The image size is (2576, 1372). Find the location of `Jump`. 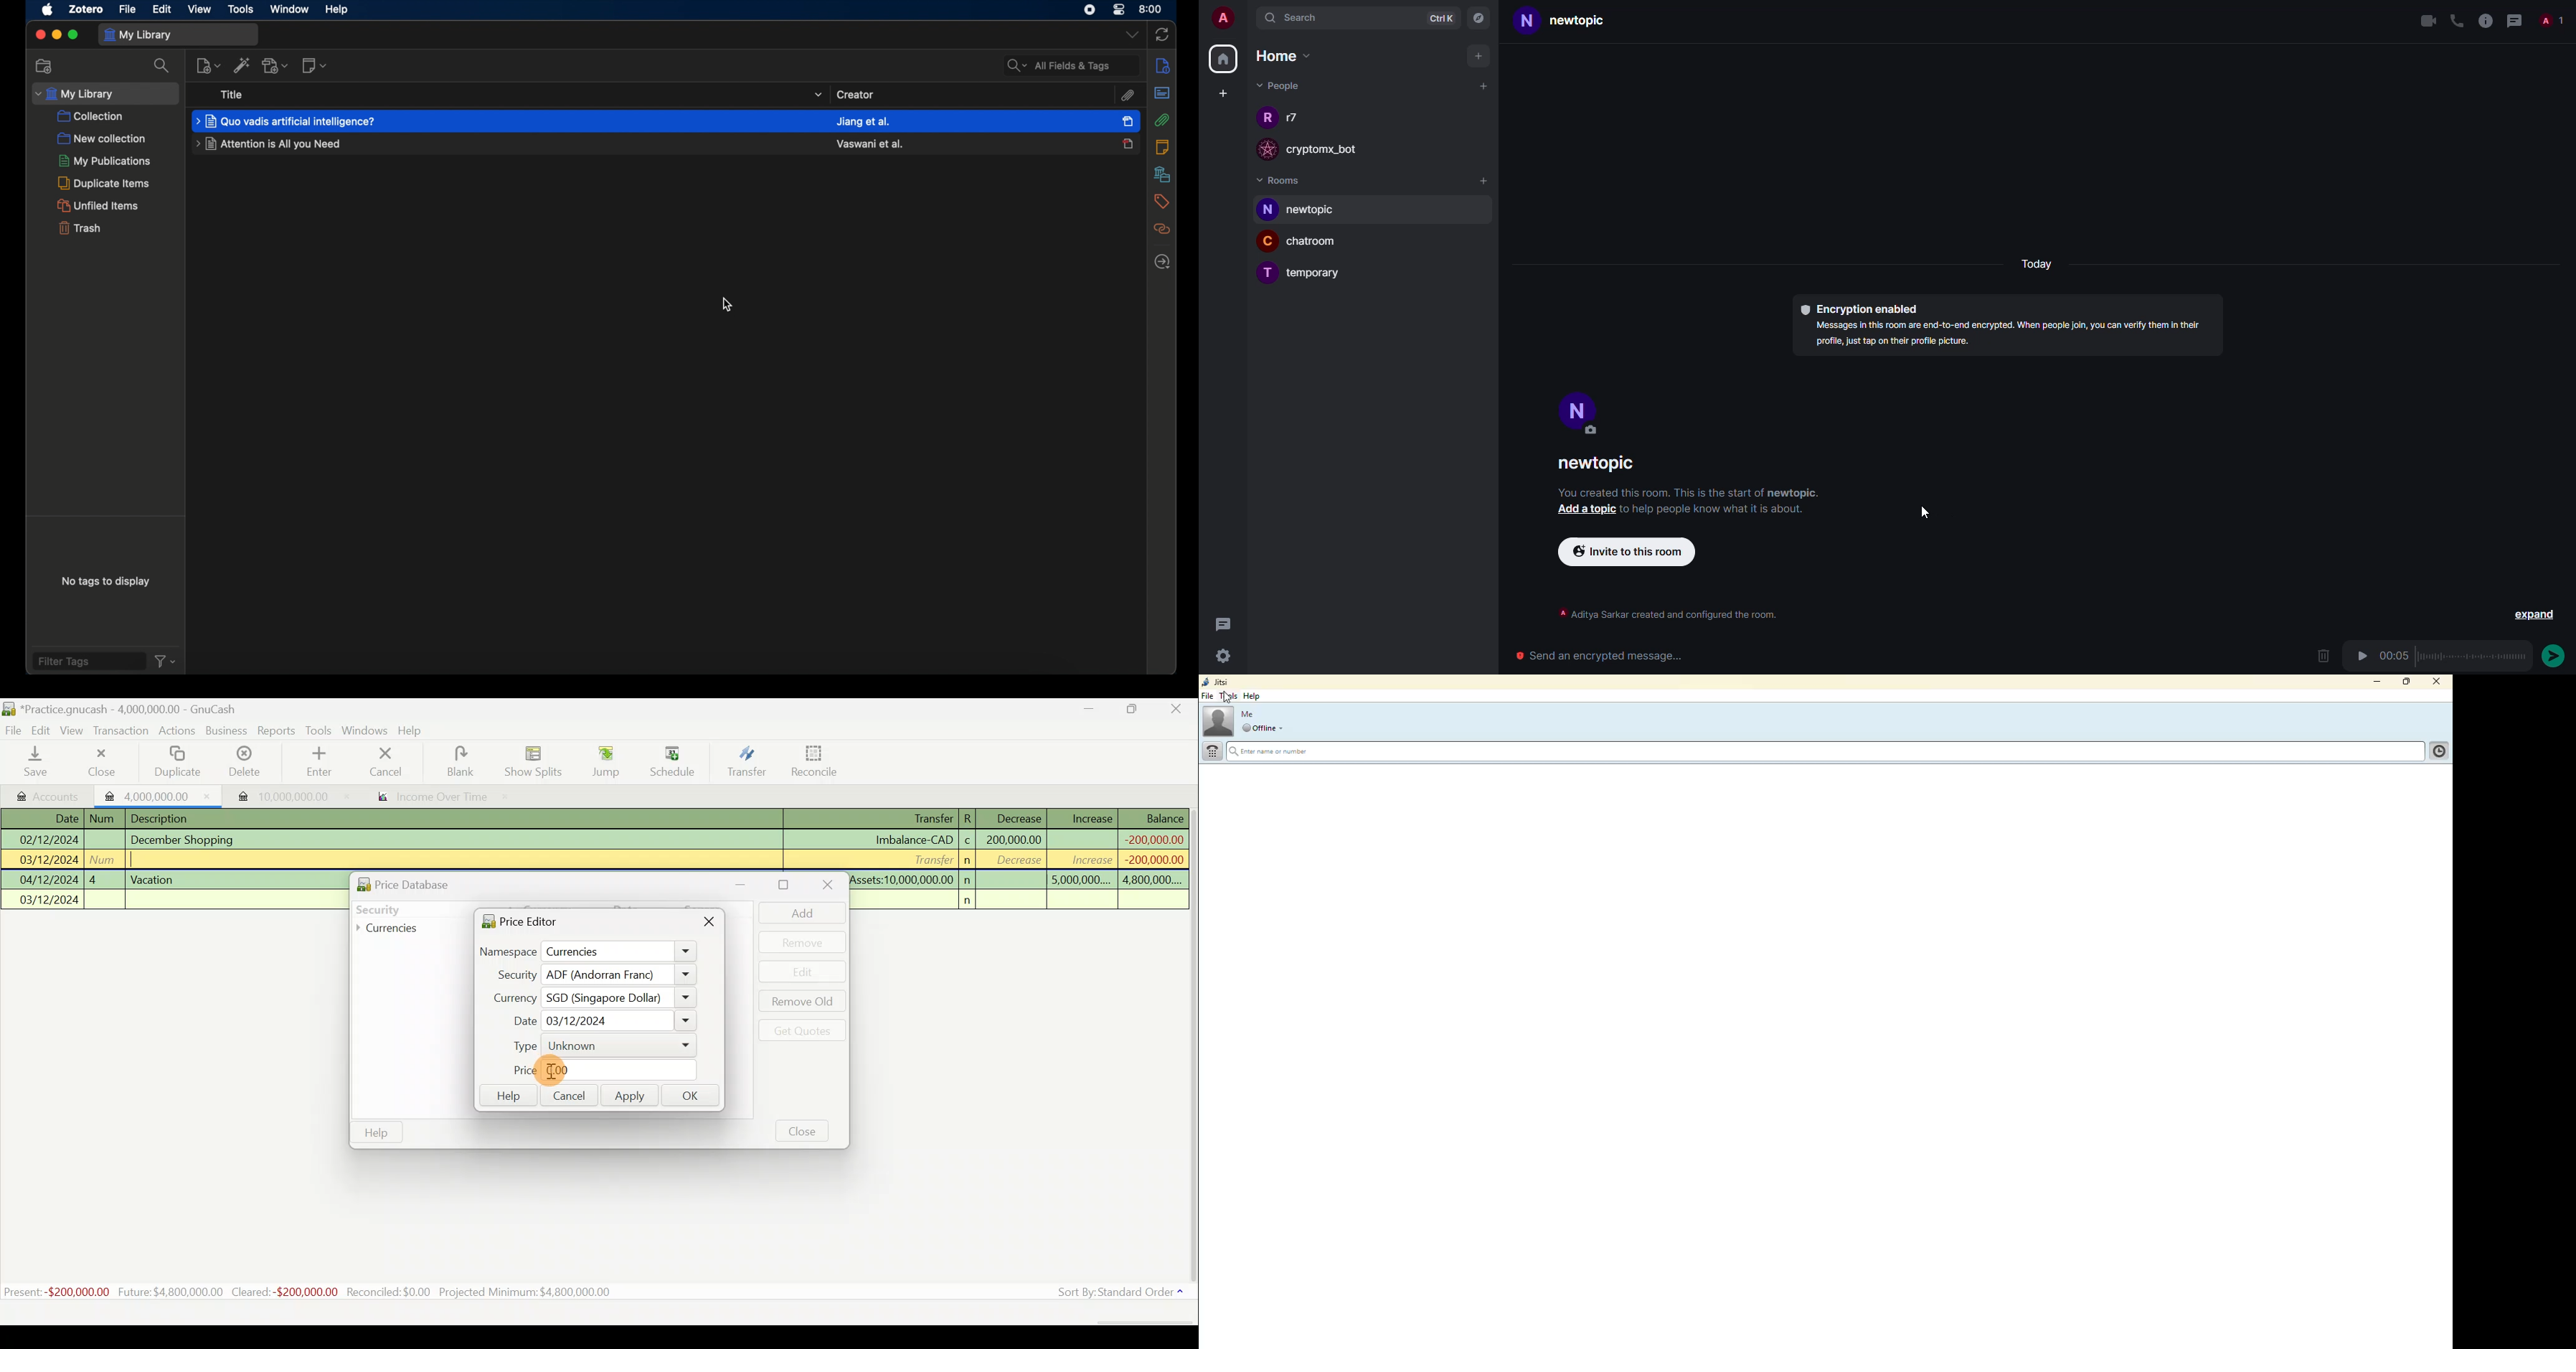

Jump is located at coordinates (601, 762).